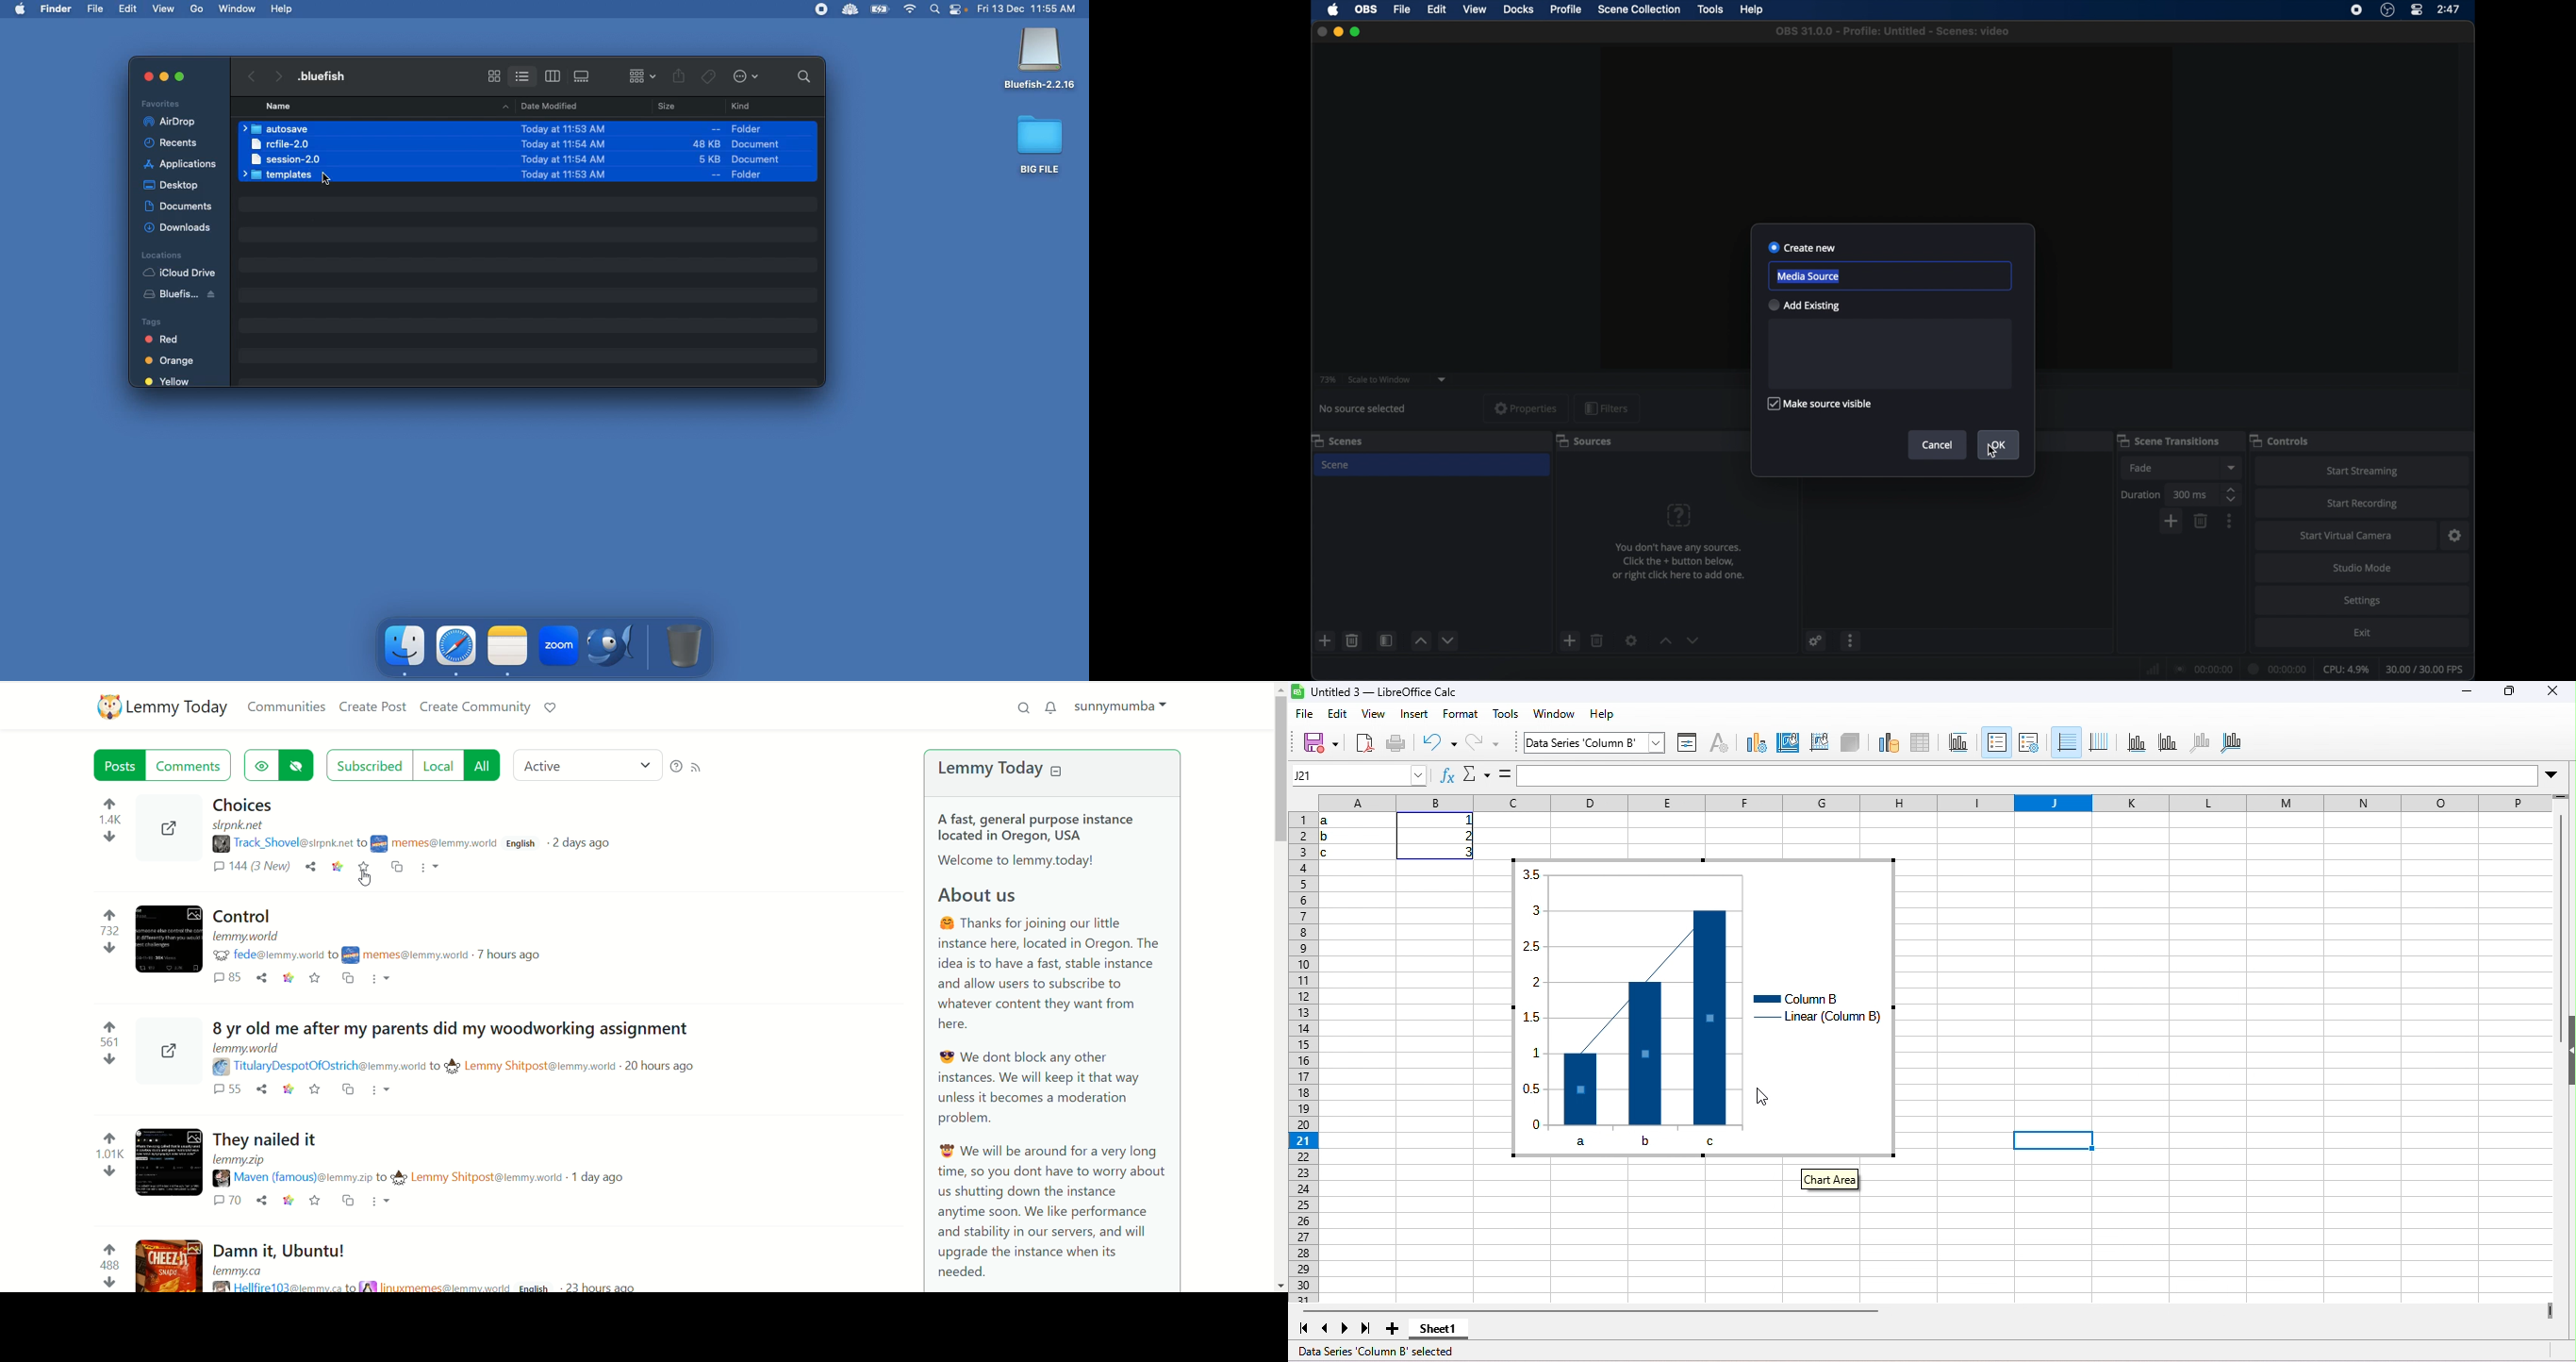 The width and height of the screenshot is (2576, 1372). I want to click on docks, so click(1519, 9).